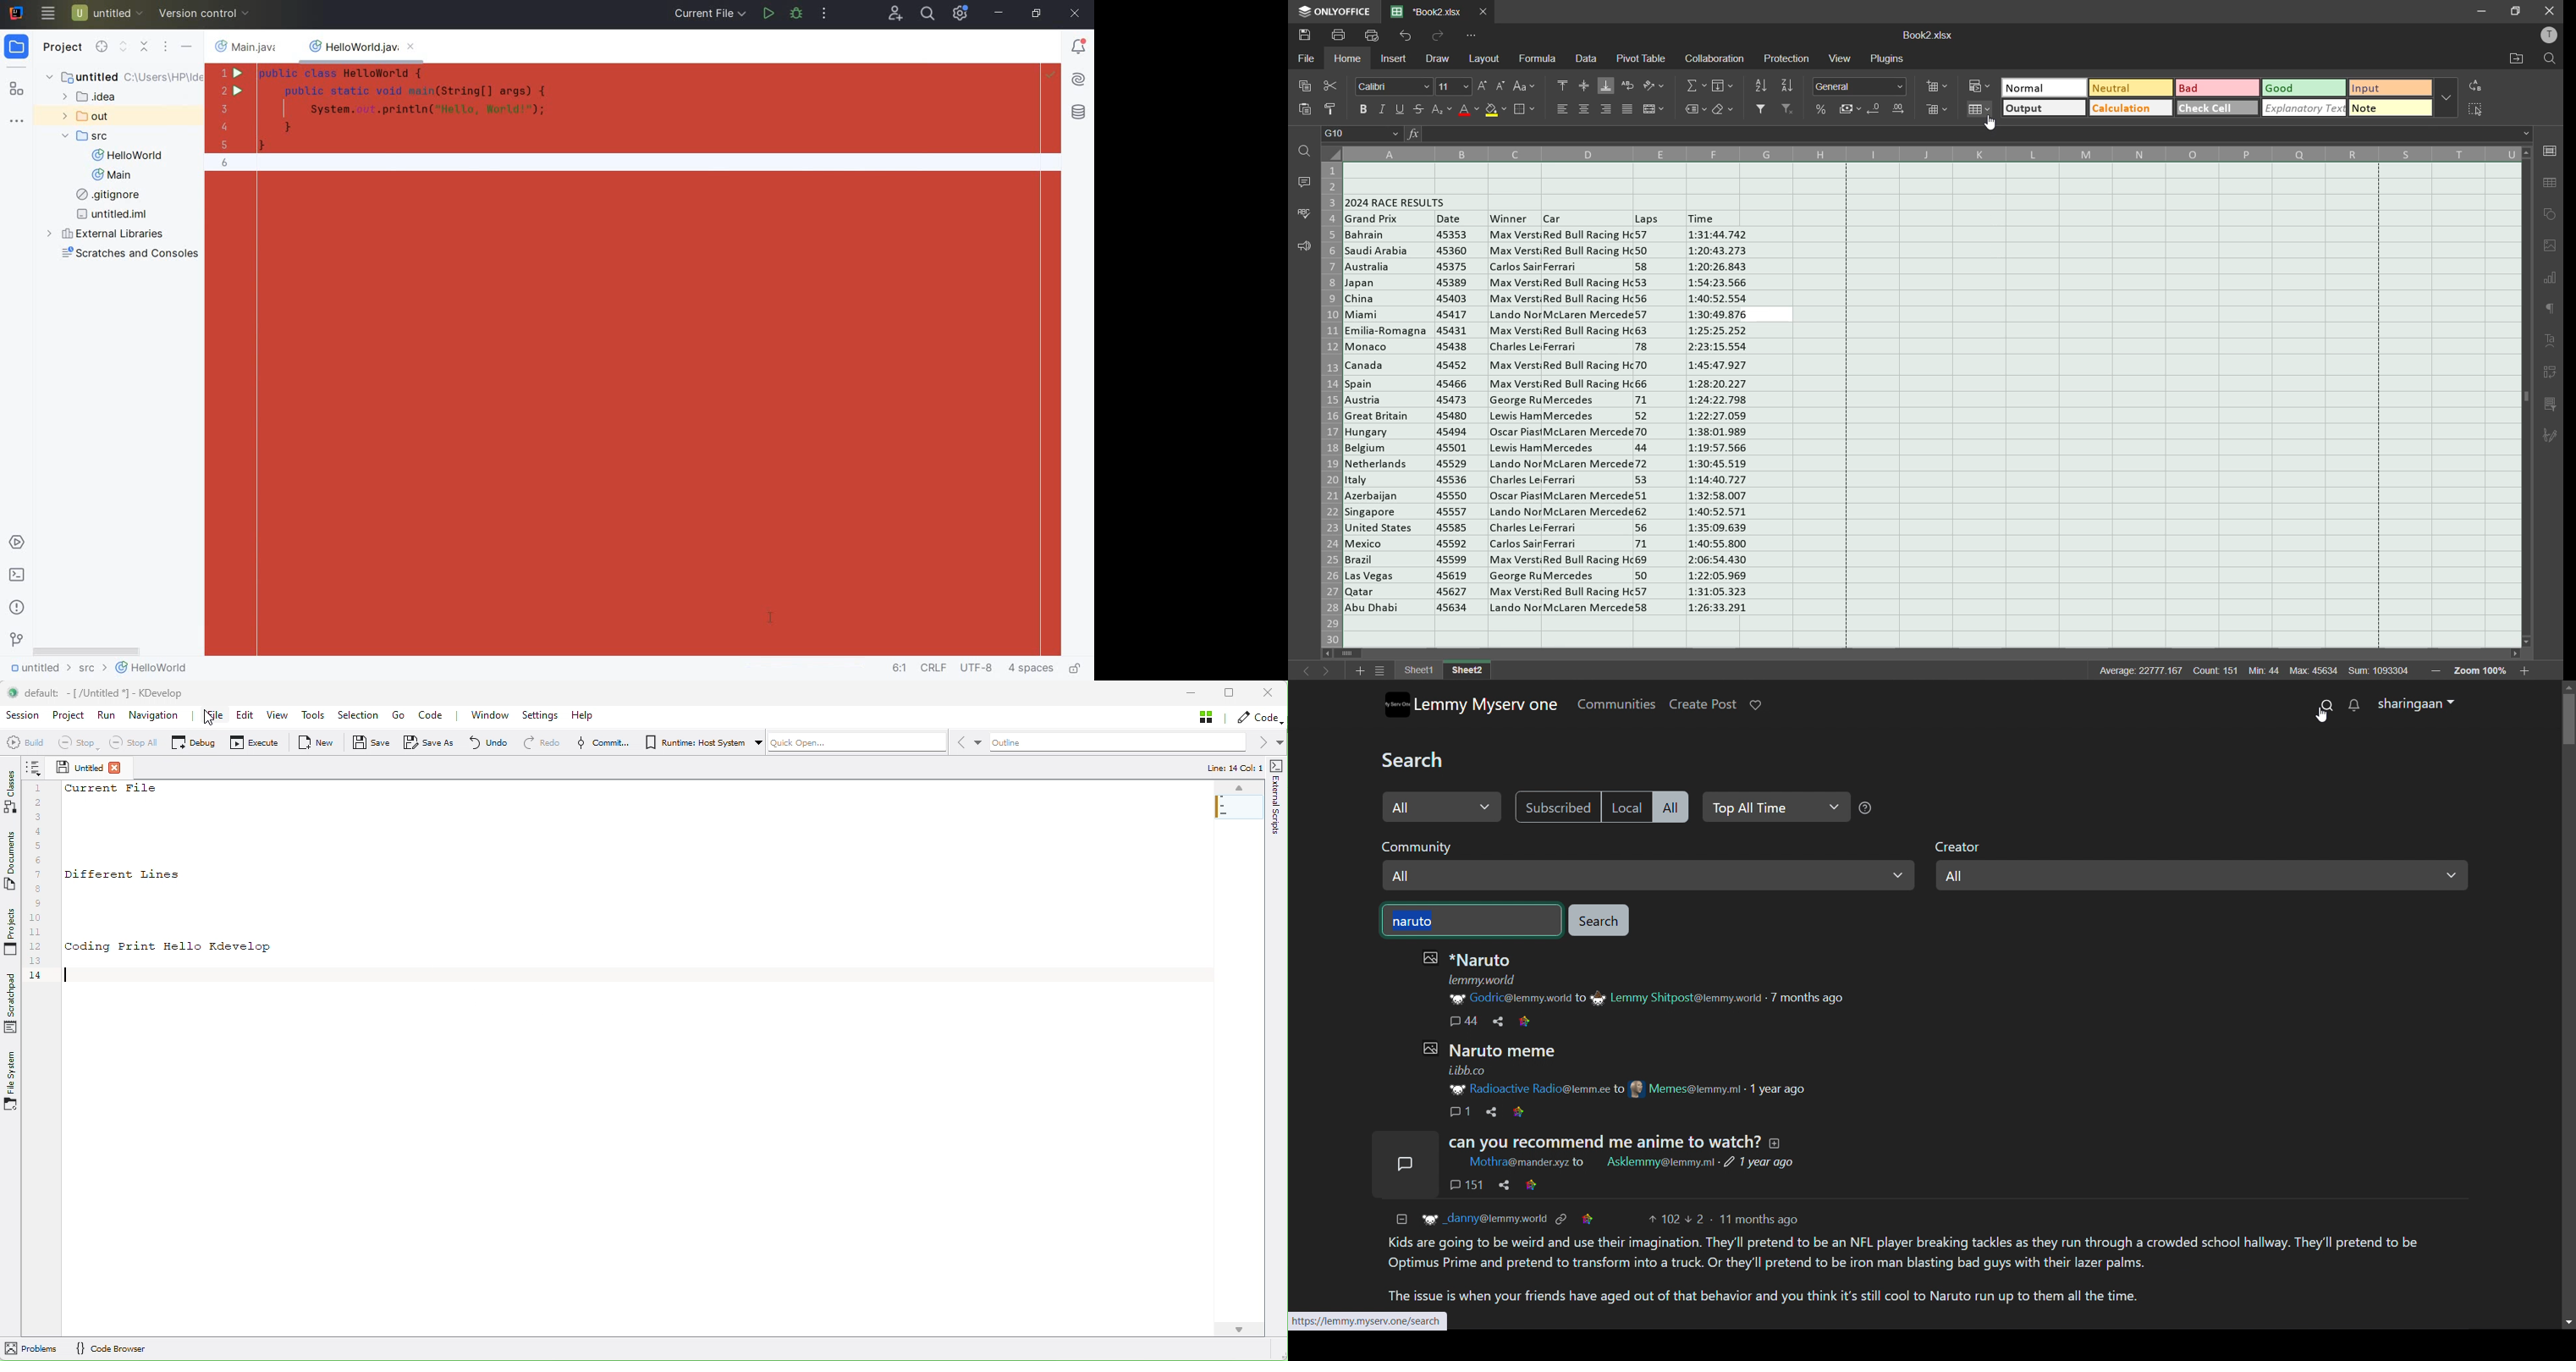 This screenshot has height=1372, width=2576. I want to click on find, so click(2546, 59).